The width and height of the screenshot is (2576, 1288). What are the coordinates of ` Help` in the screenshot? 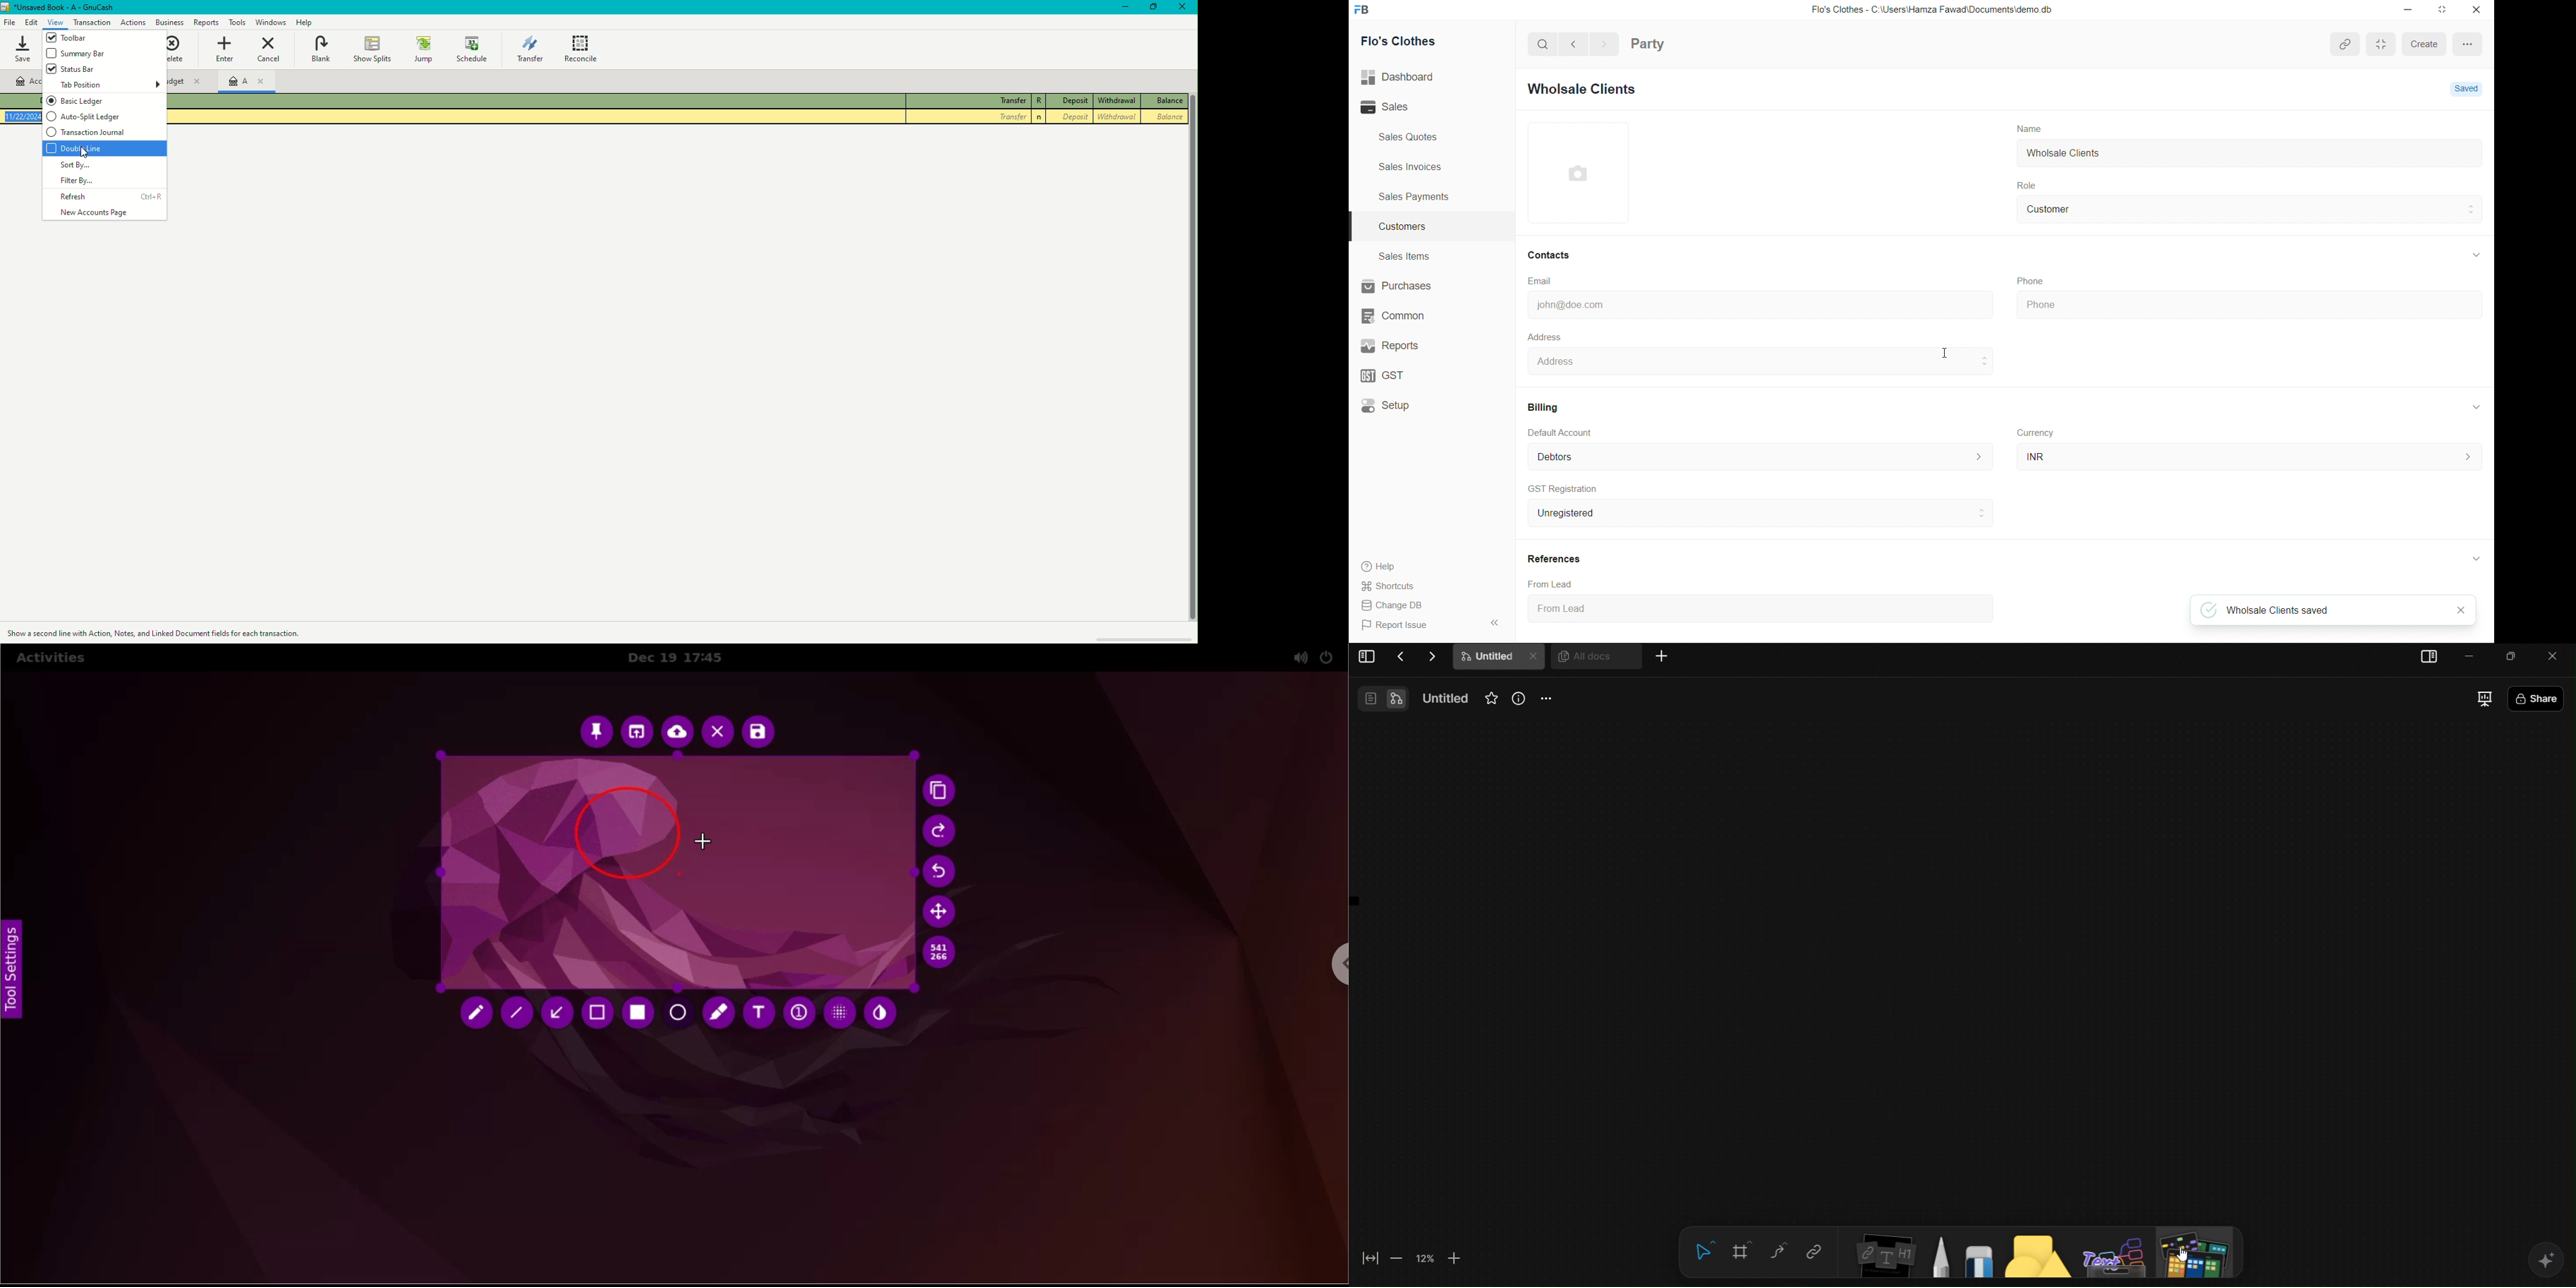 It's located at (1384, 565).